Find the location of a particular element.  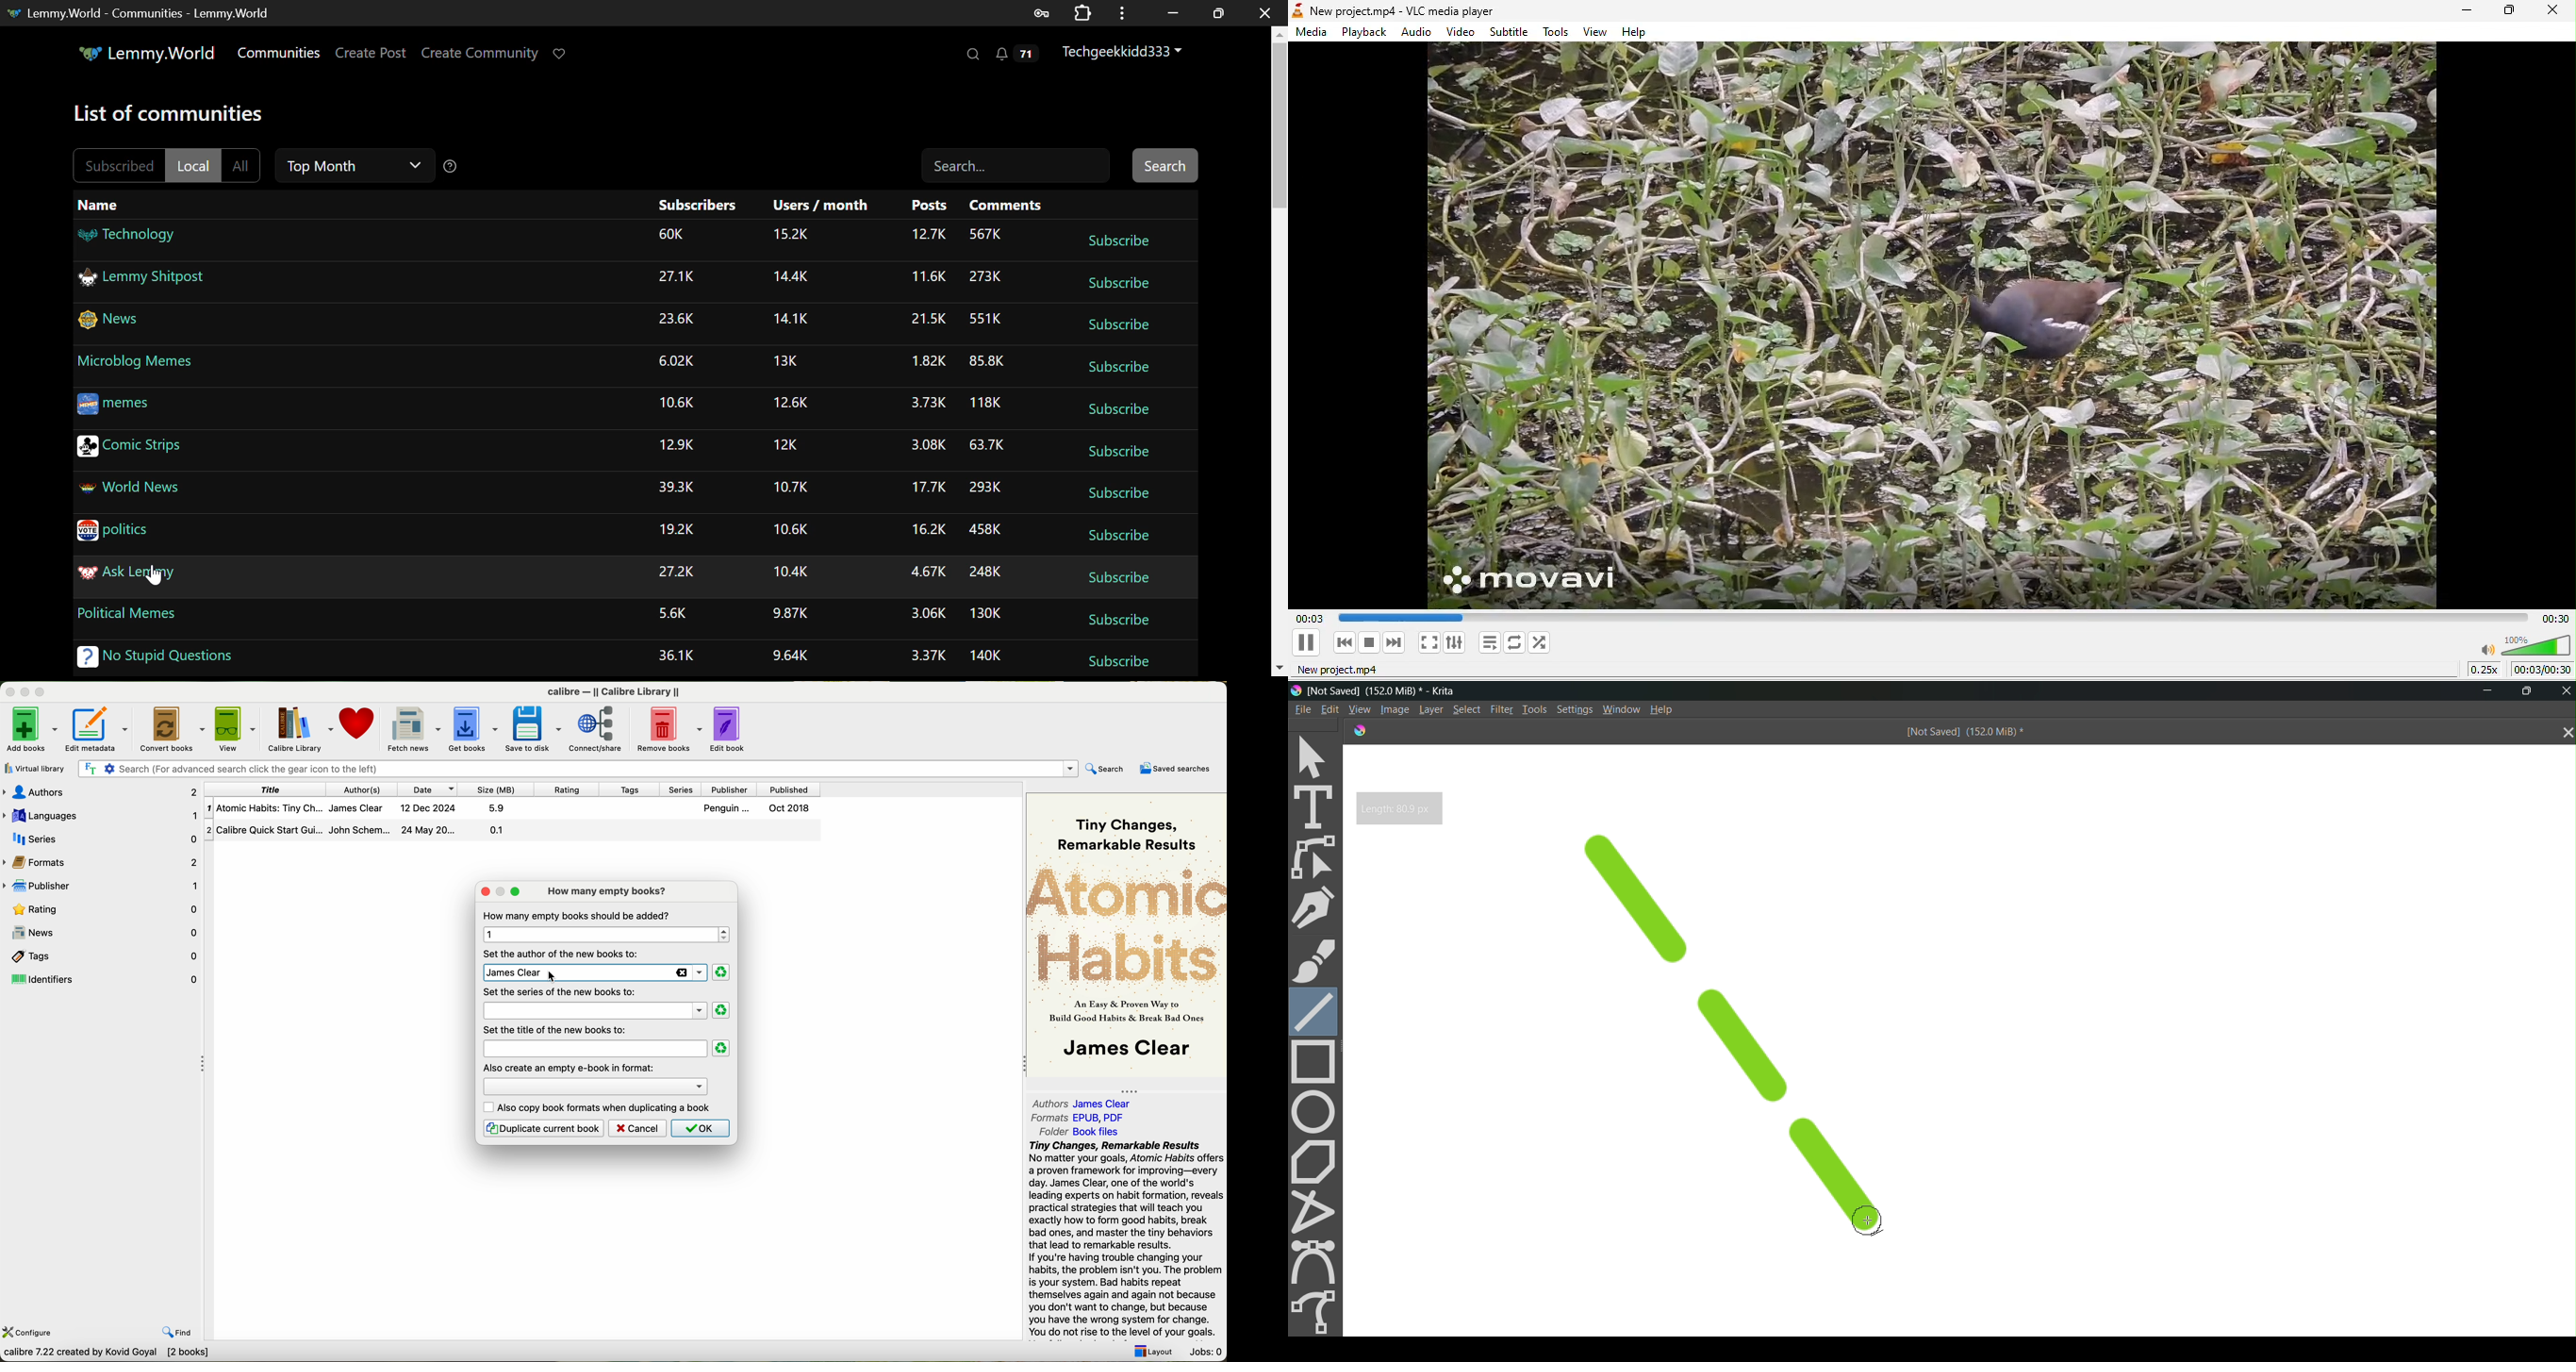

cancel button is located at coordinates (638, 1128).